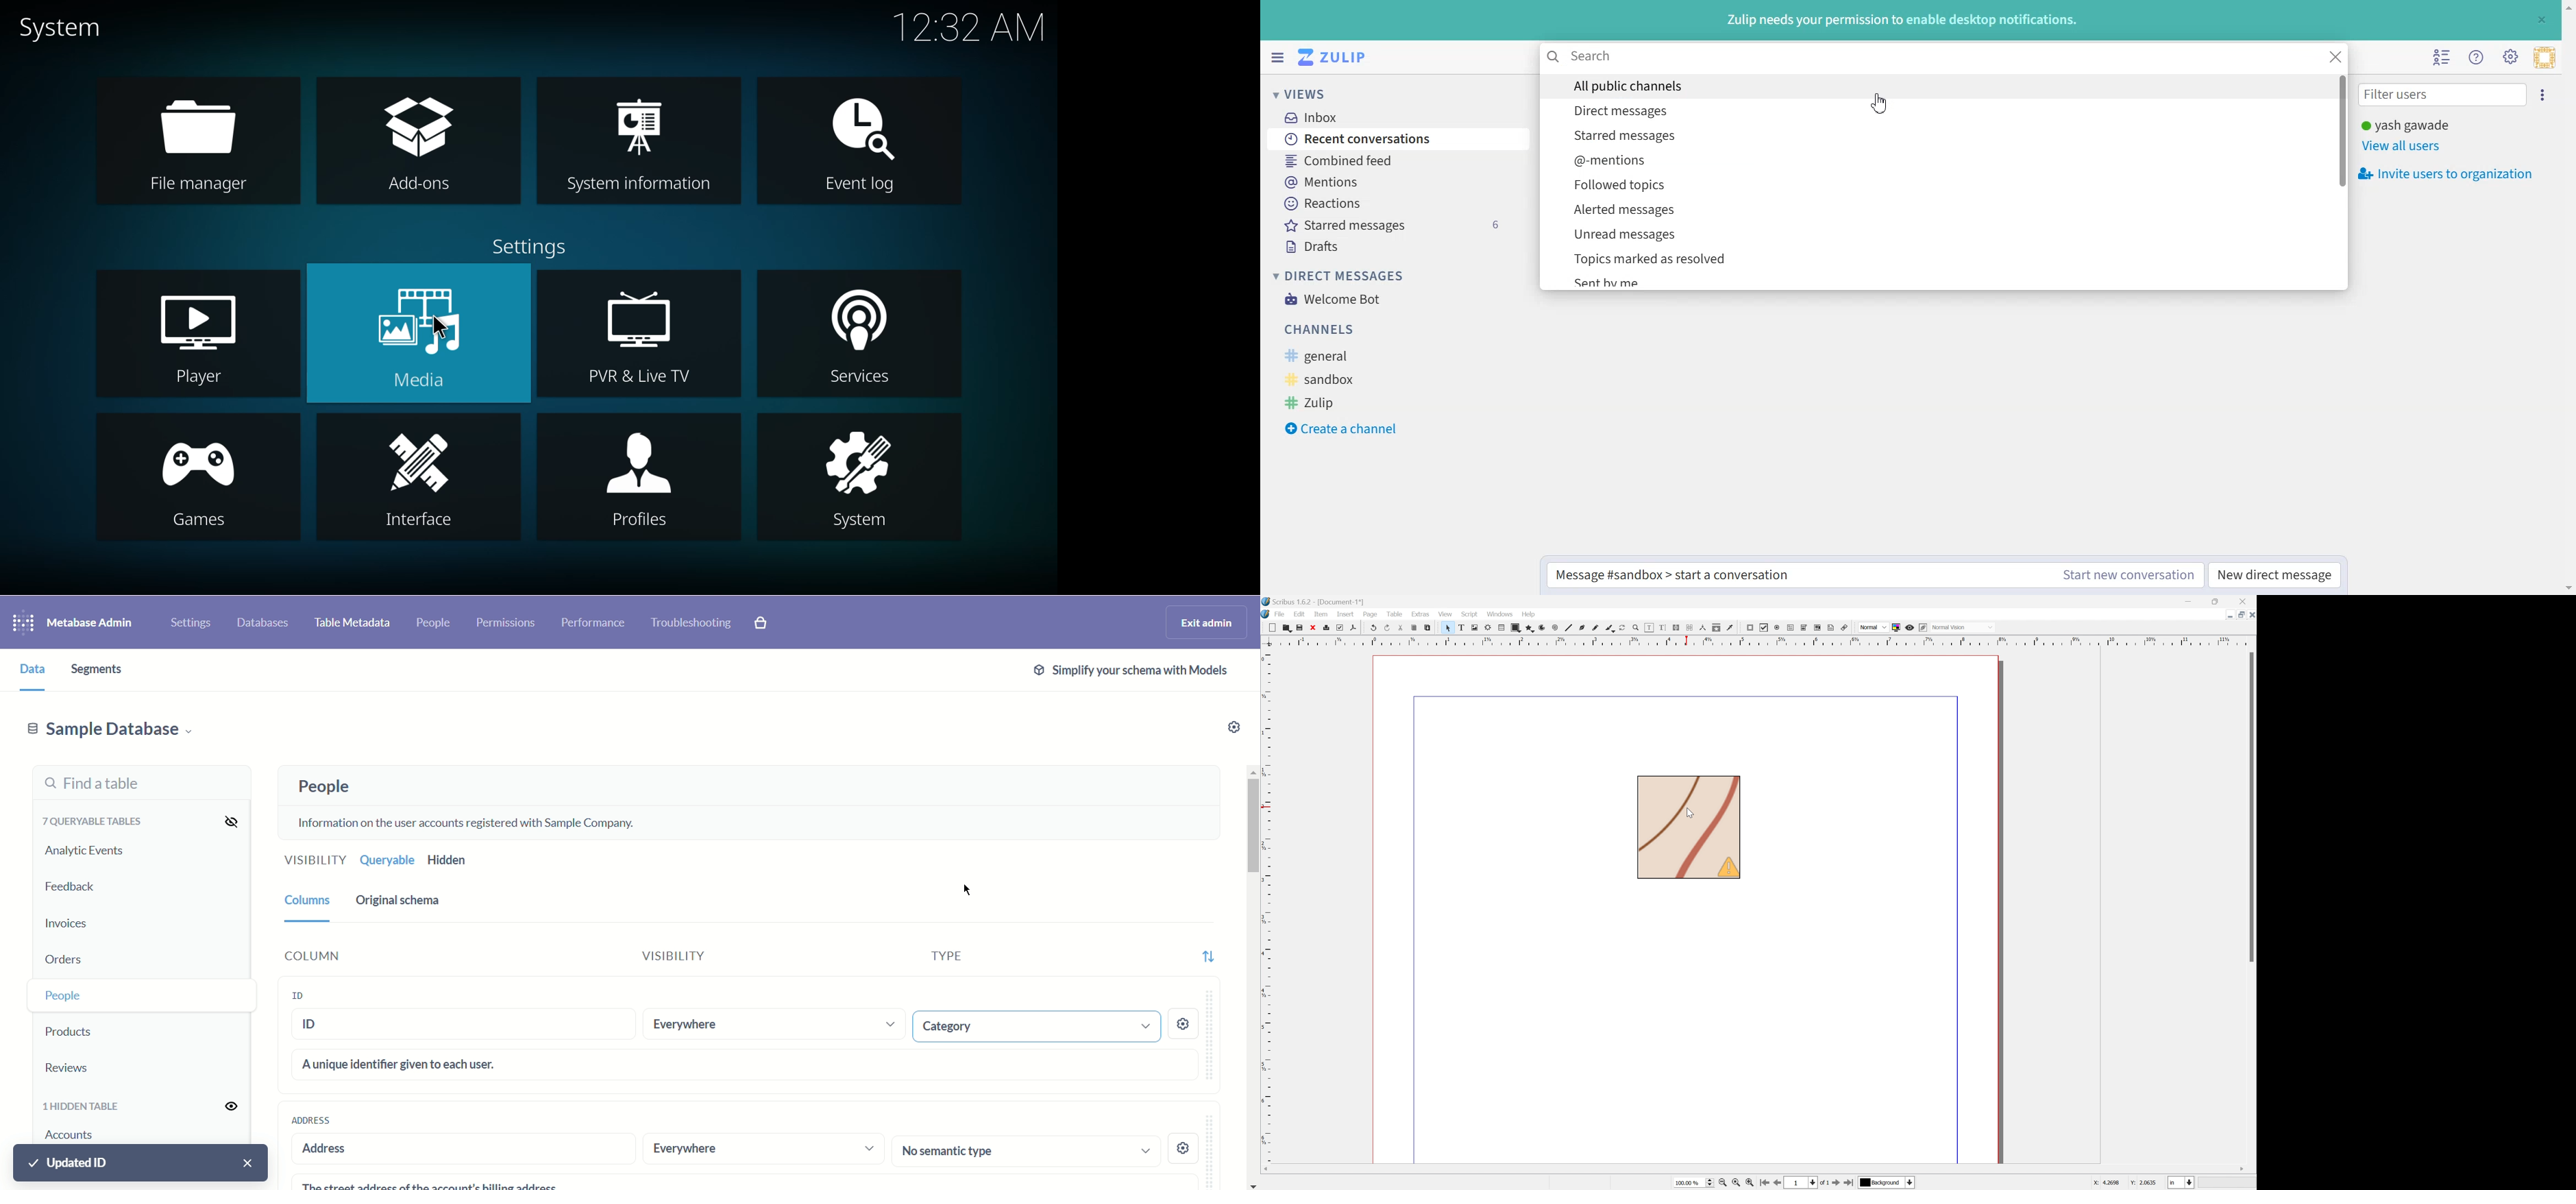 The width and height of the screenshot is (2576, 1204). Describe the element at coordinates (771, 1025) in the screenshot. I see `Everywhere` at that location.